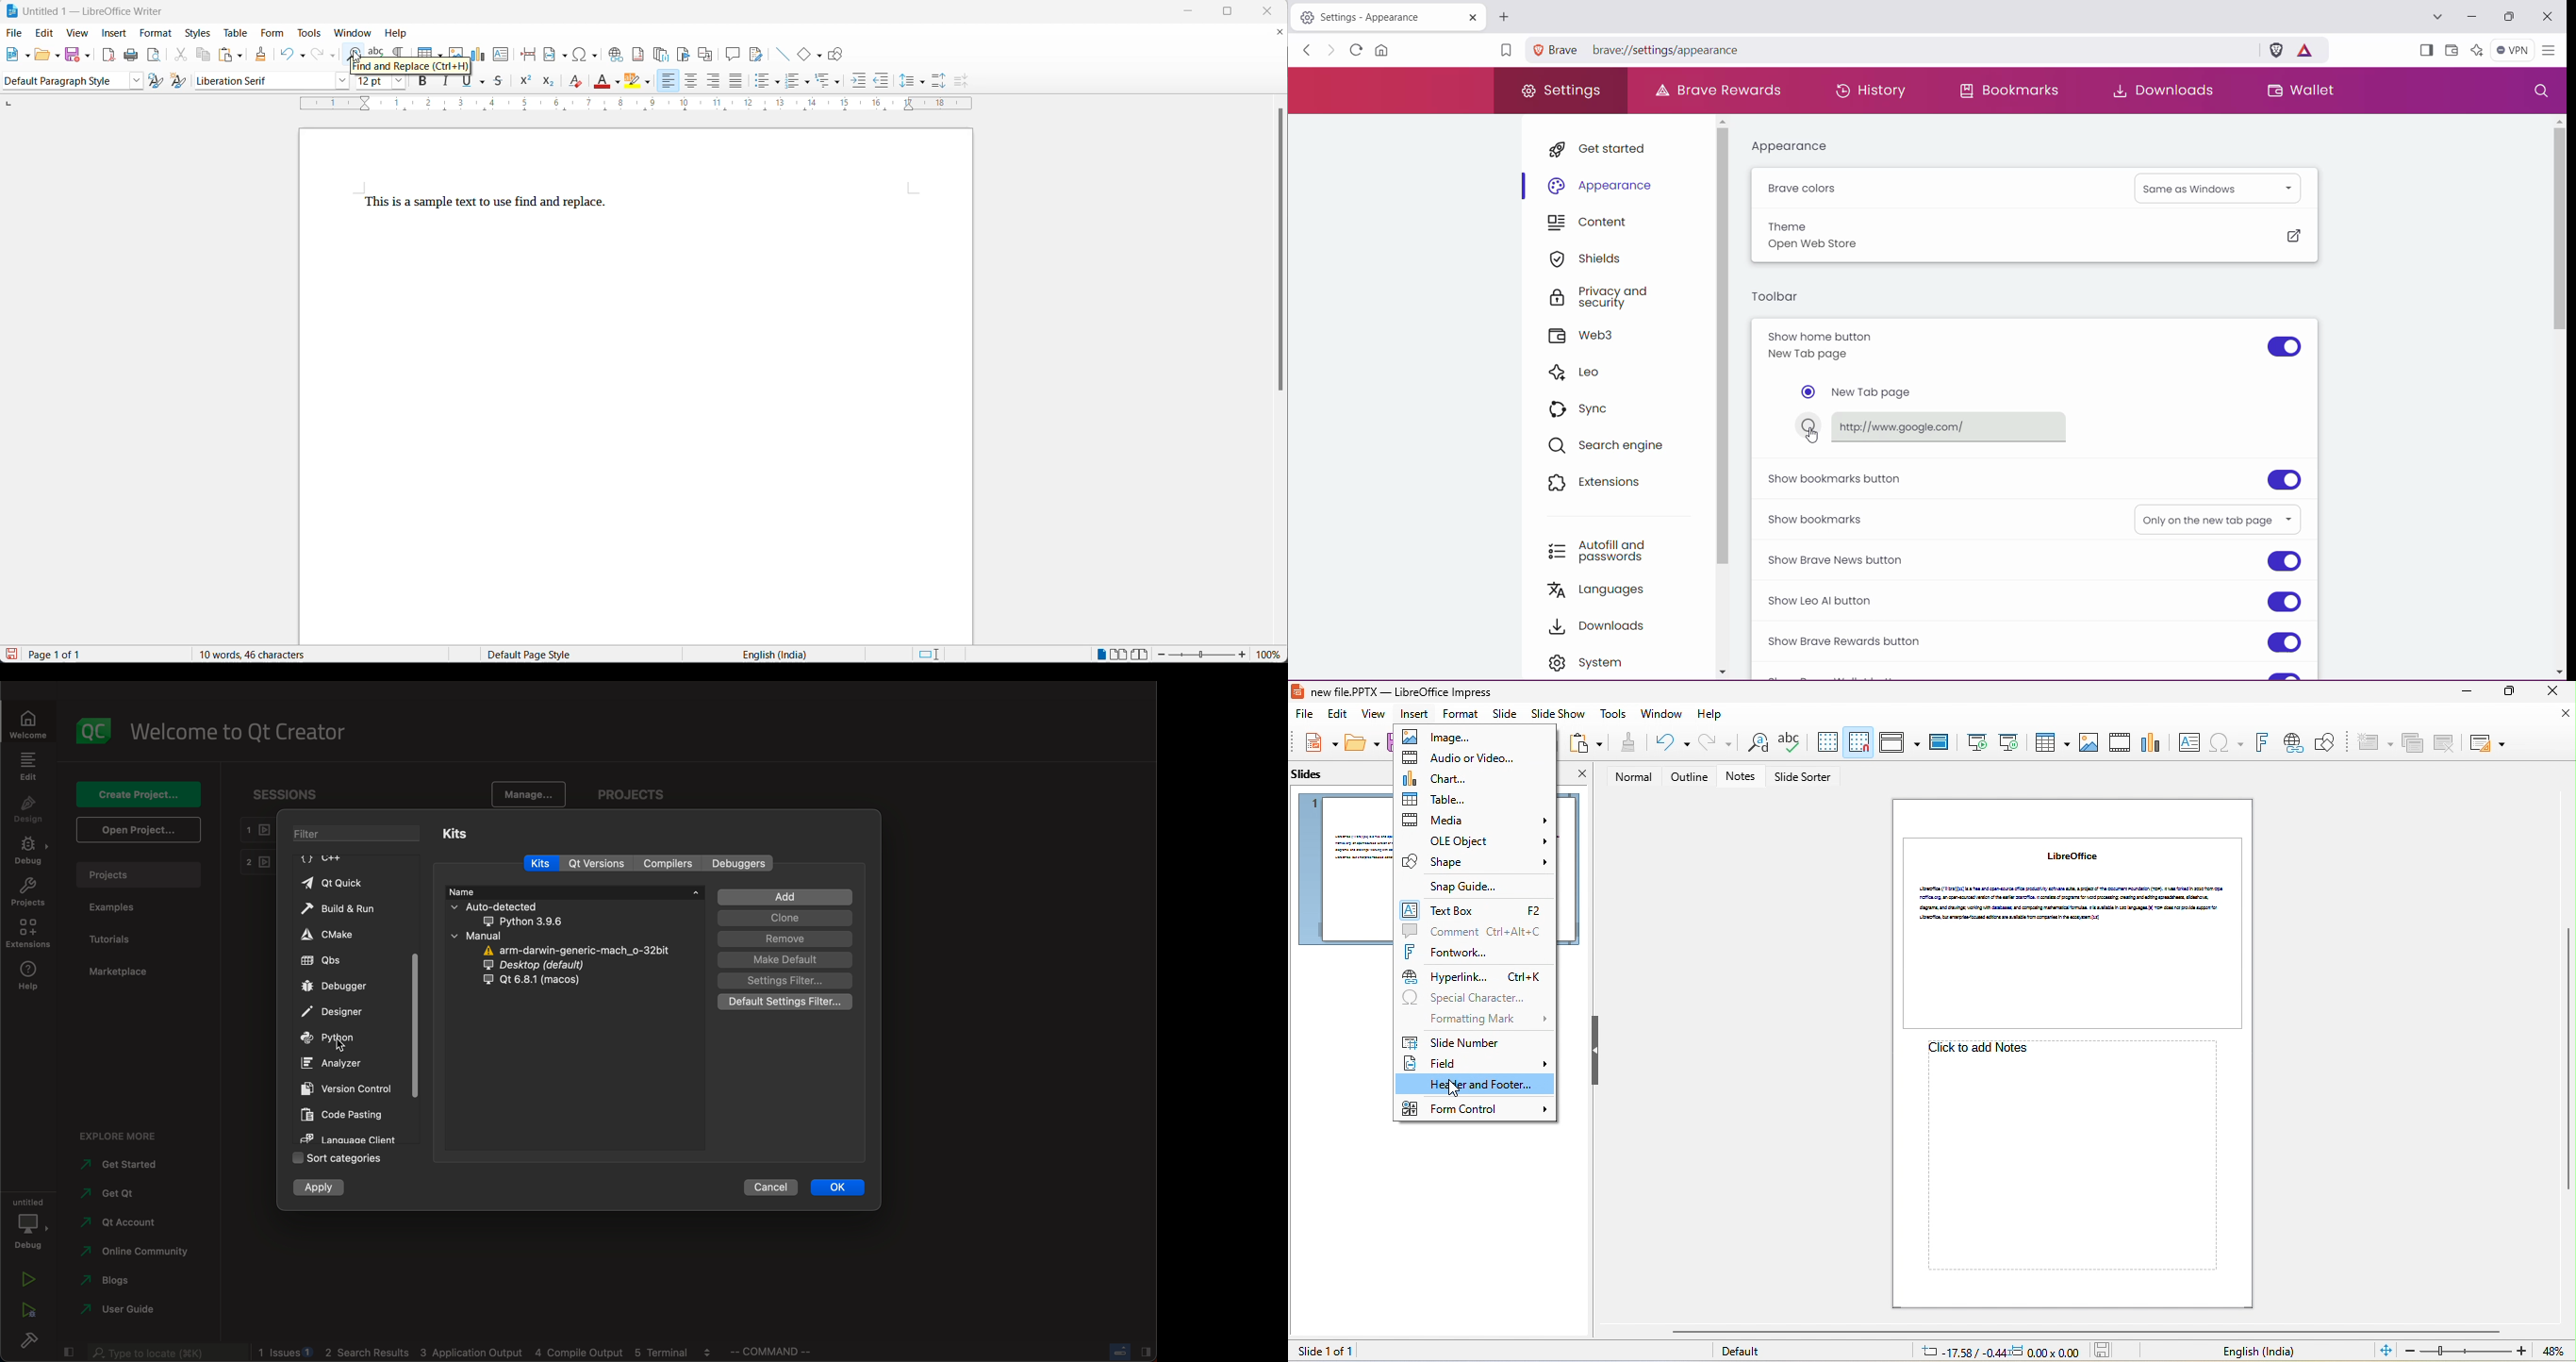 The height and width of the screenshot is (1372, 2576). What do you see at coordinates (430, 50) in the screenshot?
I see `insert table` at bounding box center [430, 50].